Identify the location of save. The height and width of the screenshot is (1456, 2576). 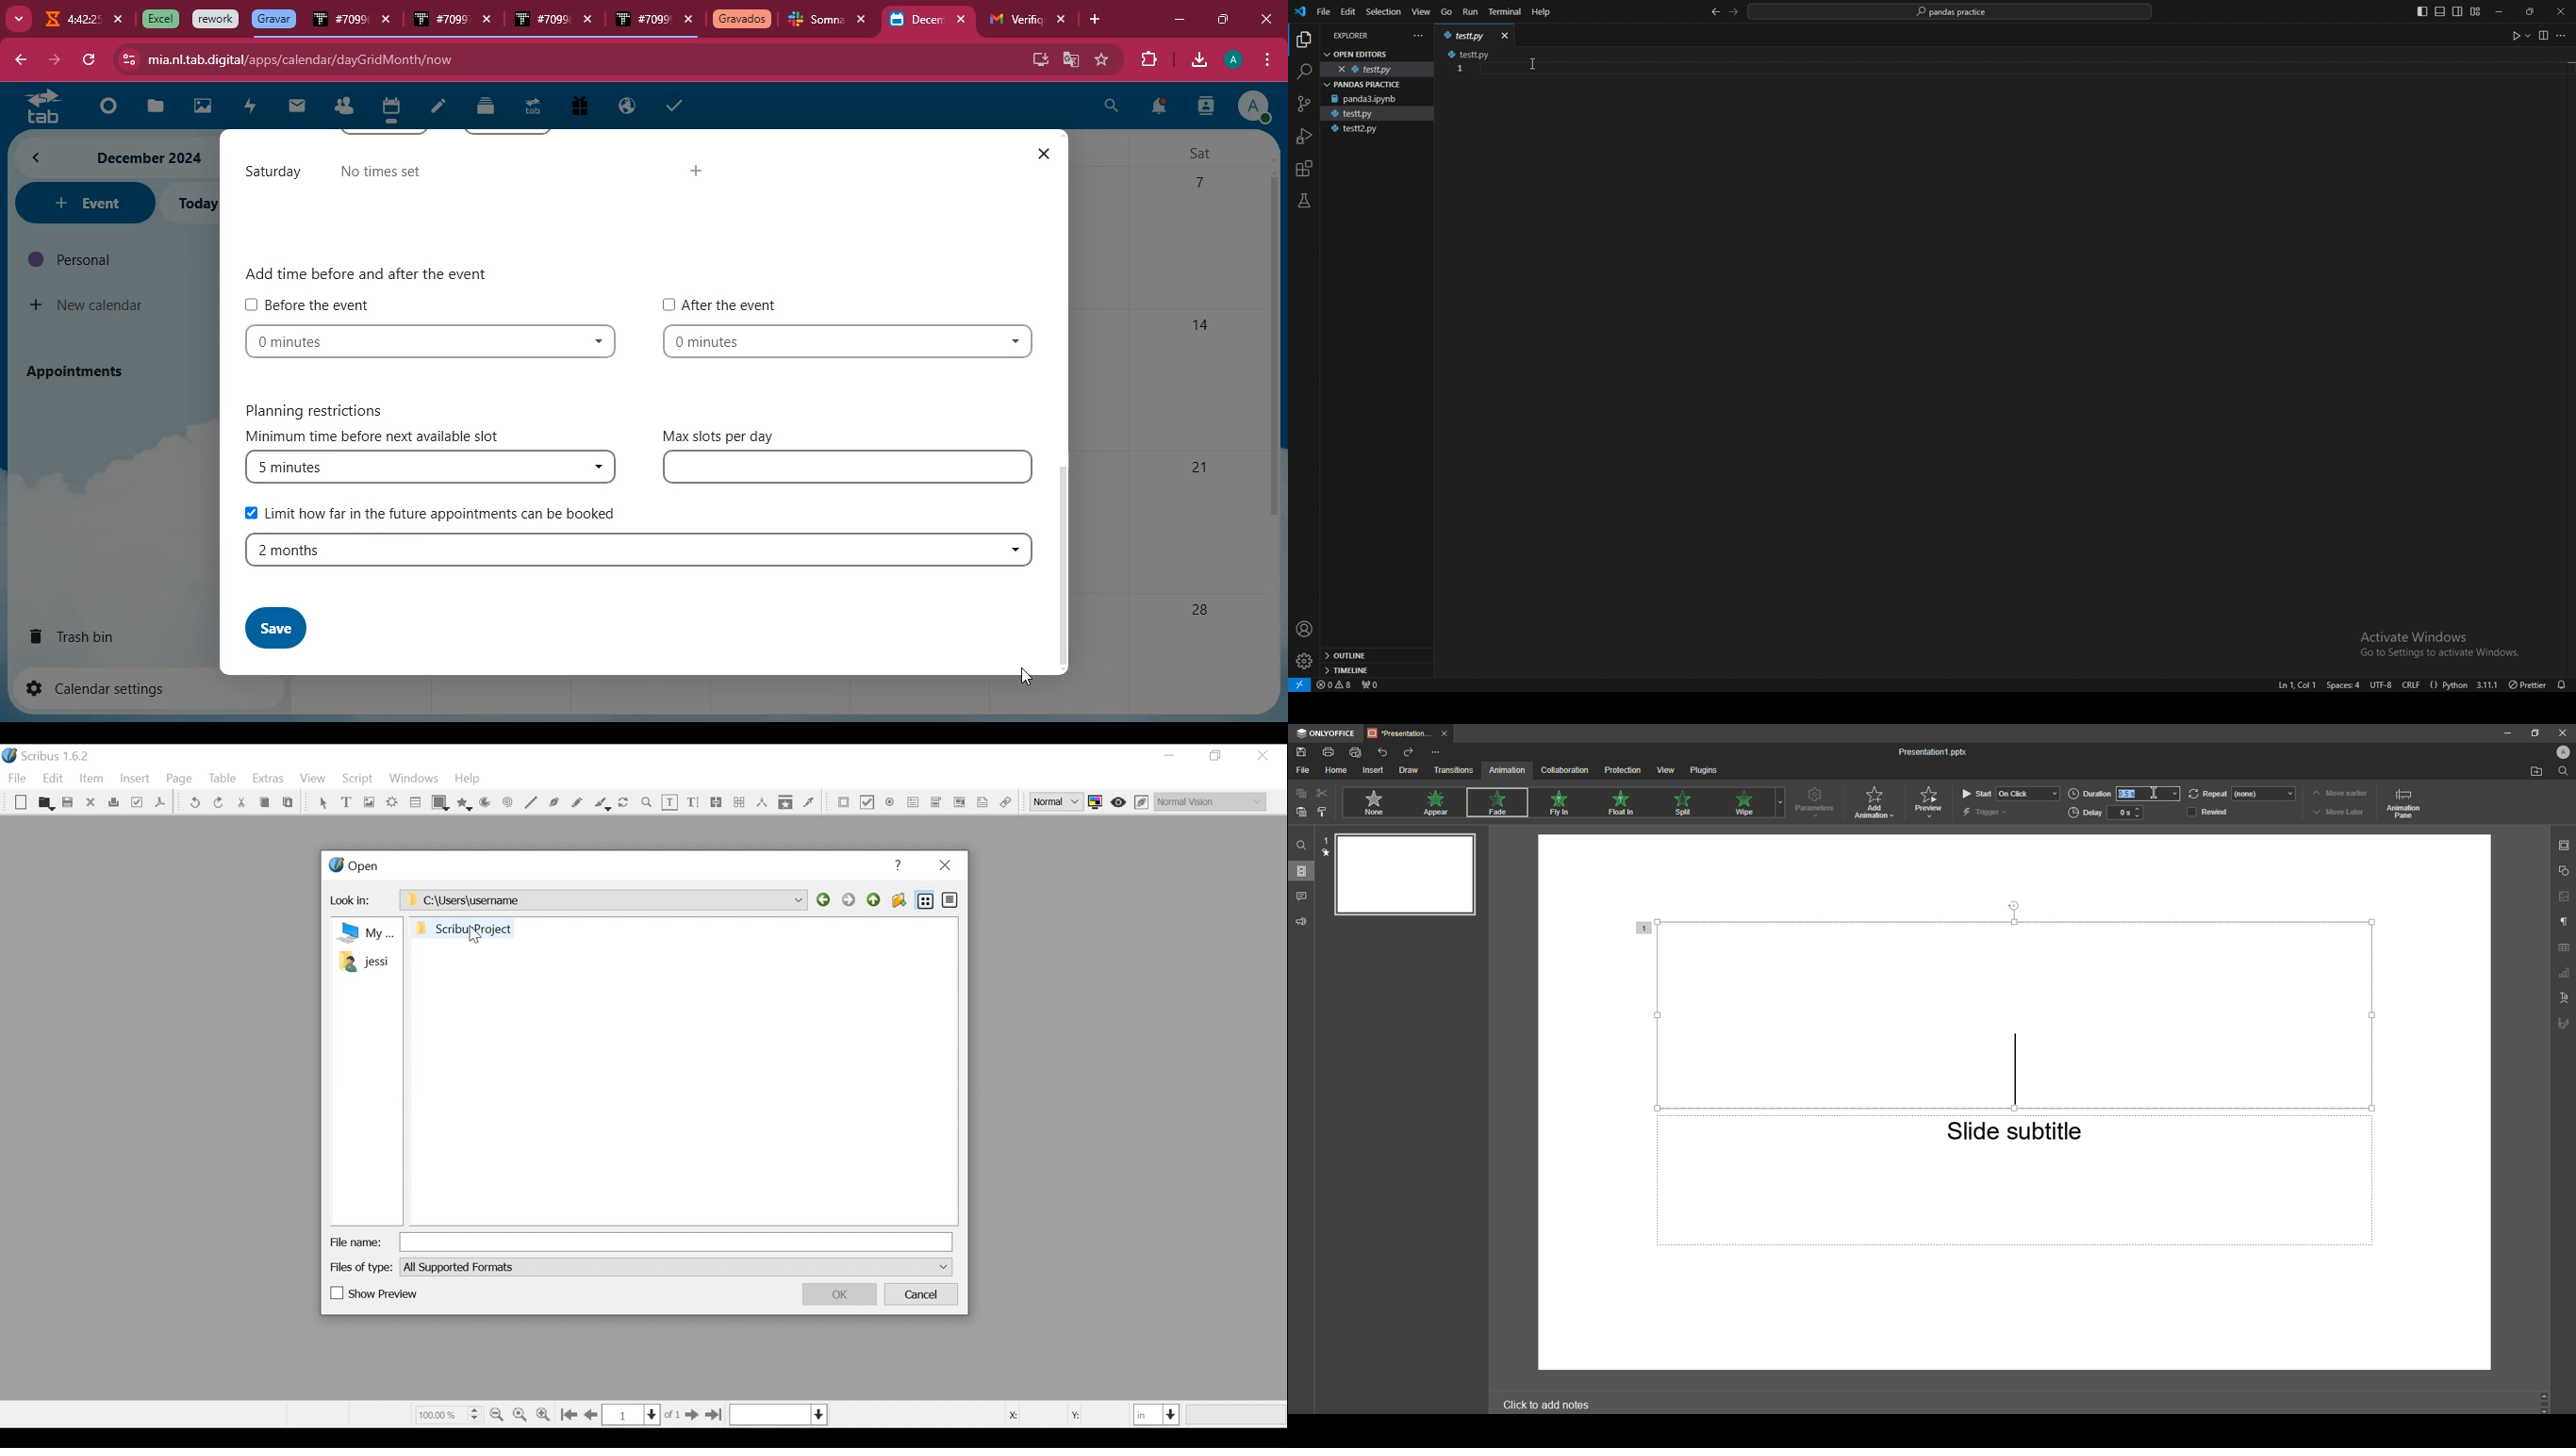
(274, 629).